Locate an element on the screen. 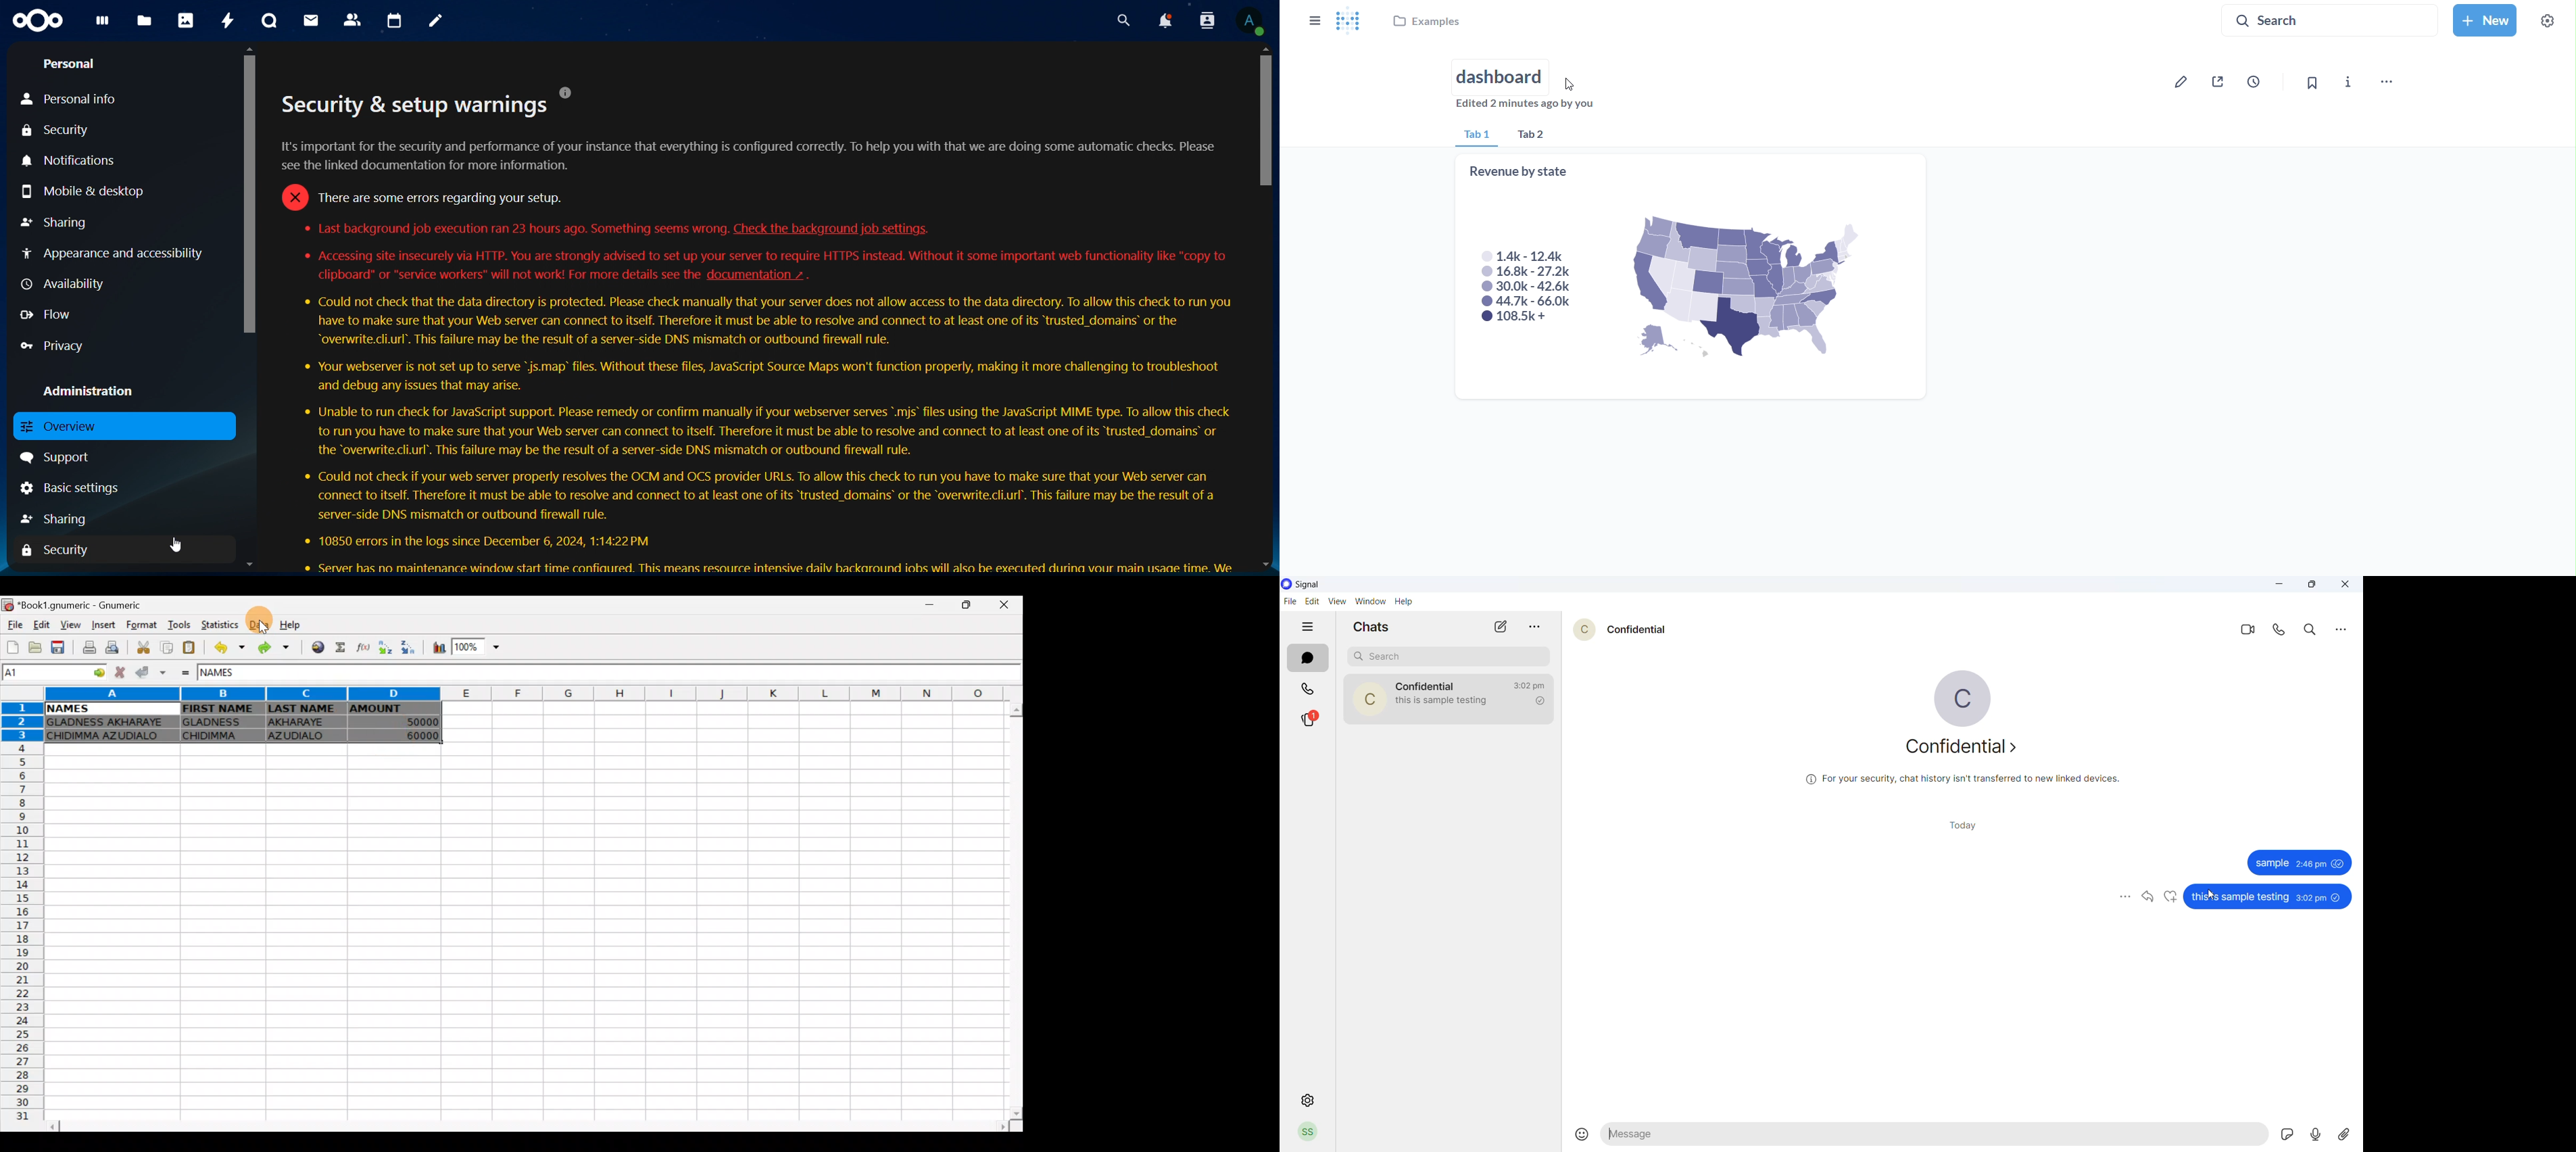 This screenshot has height=1176, width=2576. Maximize is located at coordinates (969, 606).